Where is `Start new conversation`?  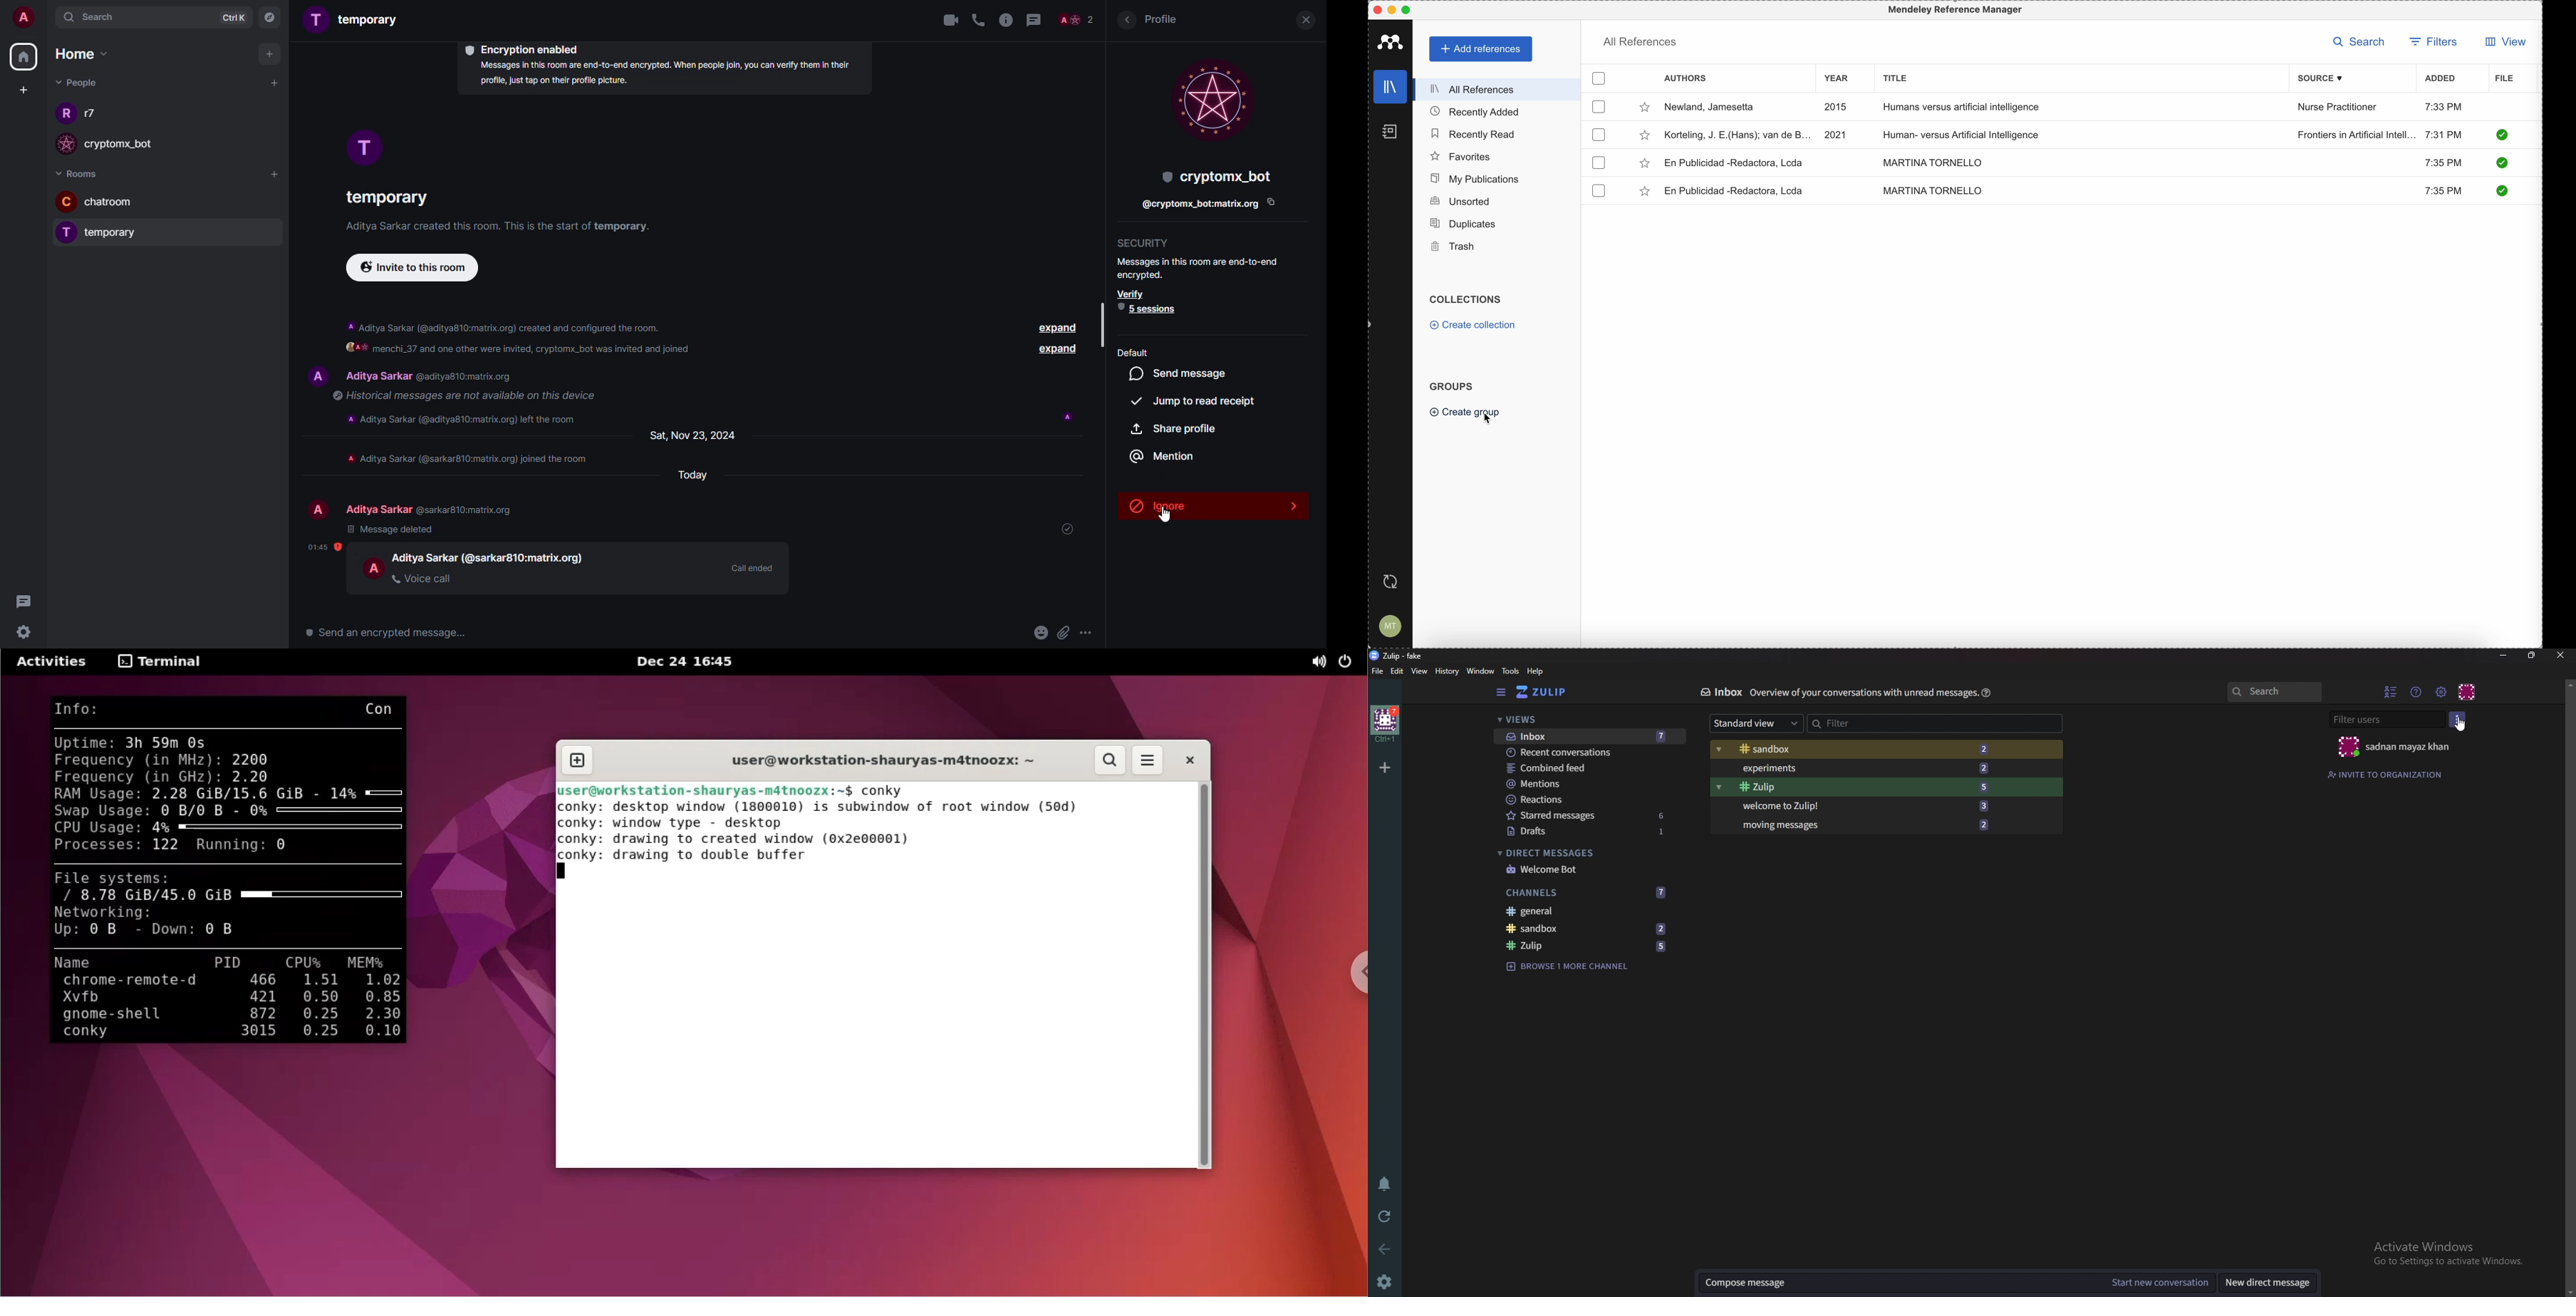 Start new conversation is located at coordinates (2158, 1284).